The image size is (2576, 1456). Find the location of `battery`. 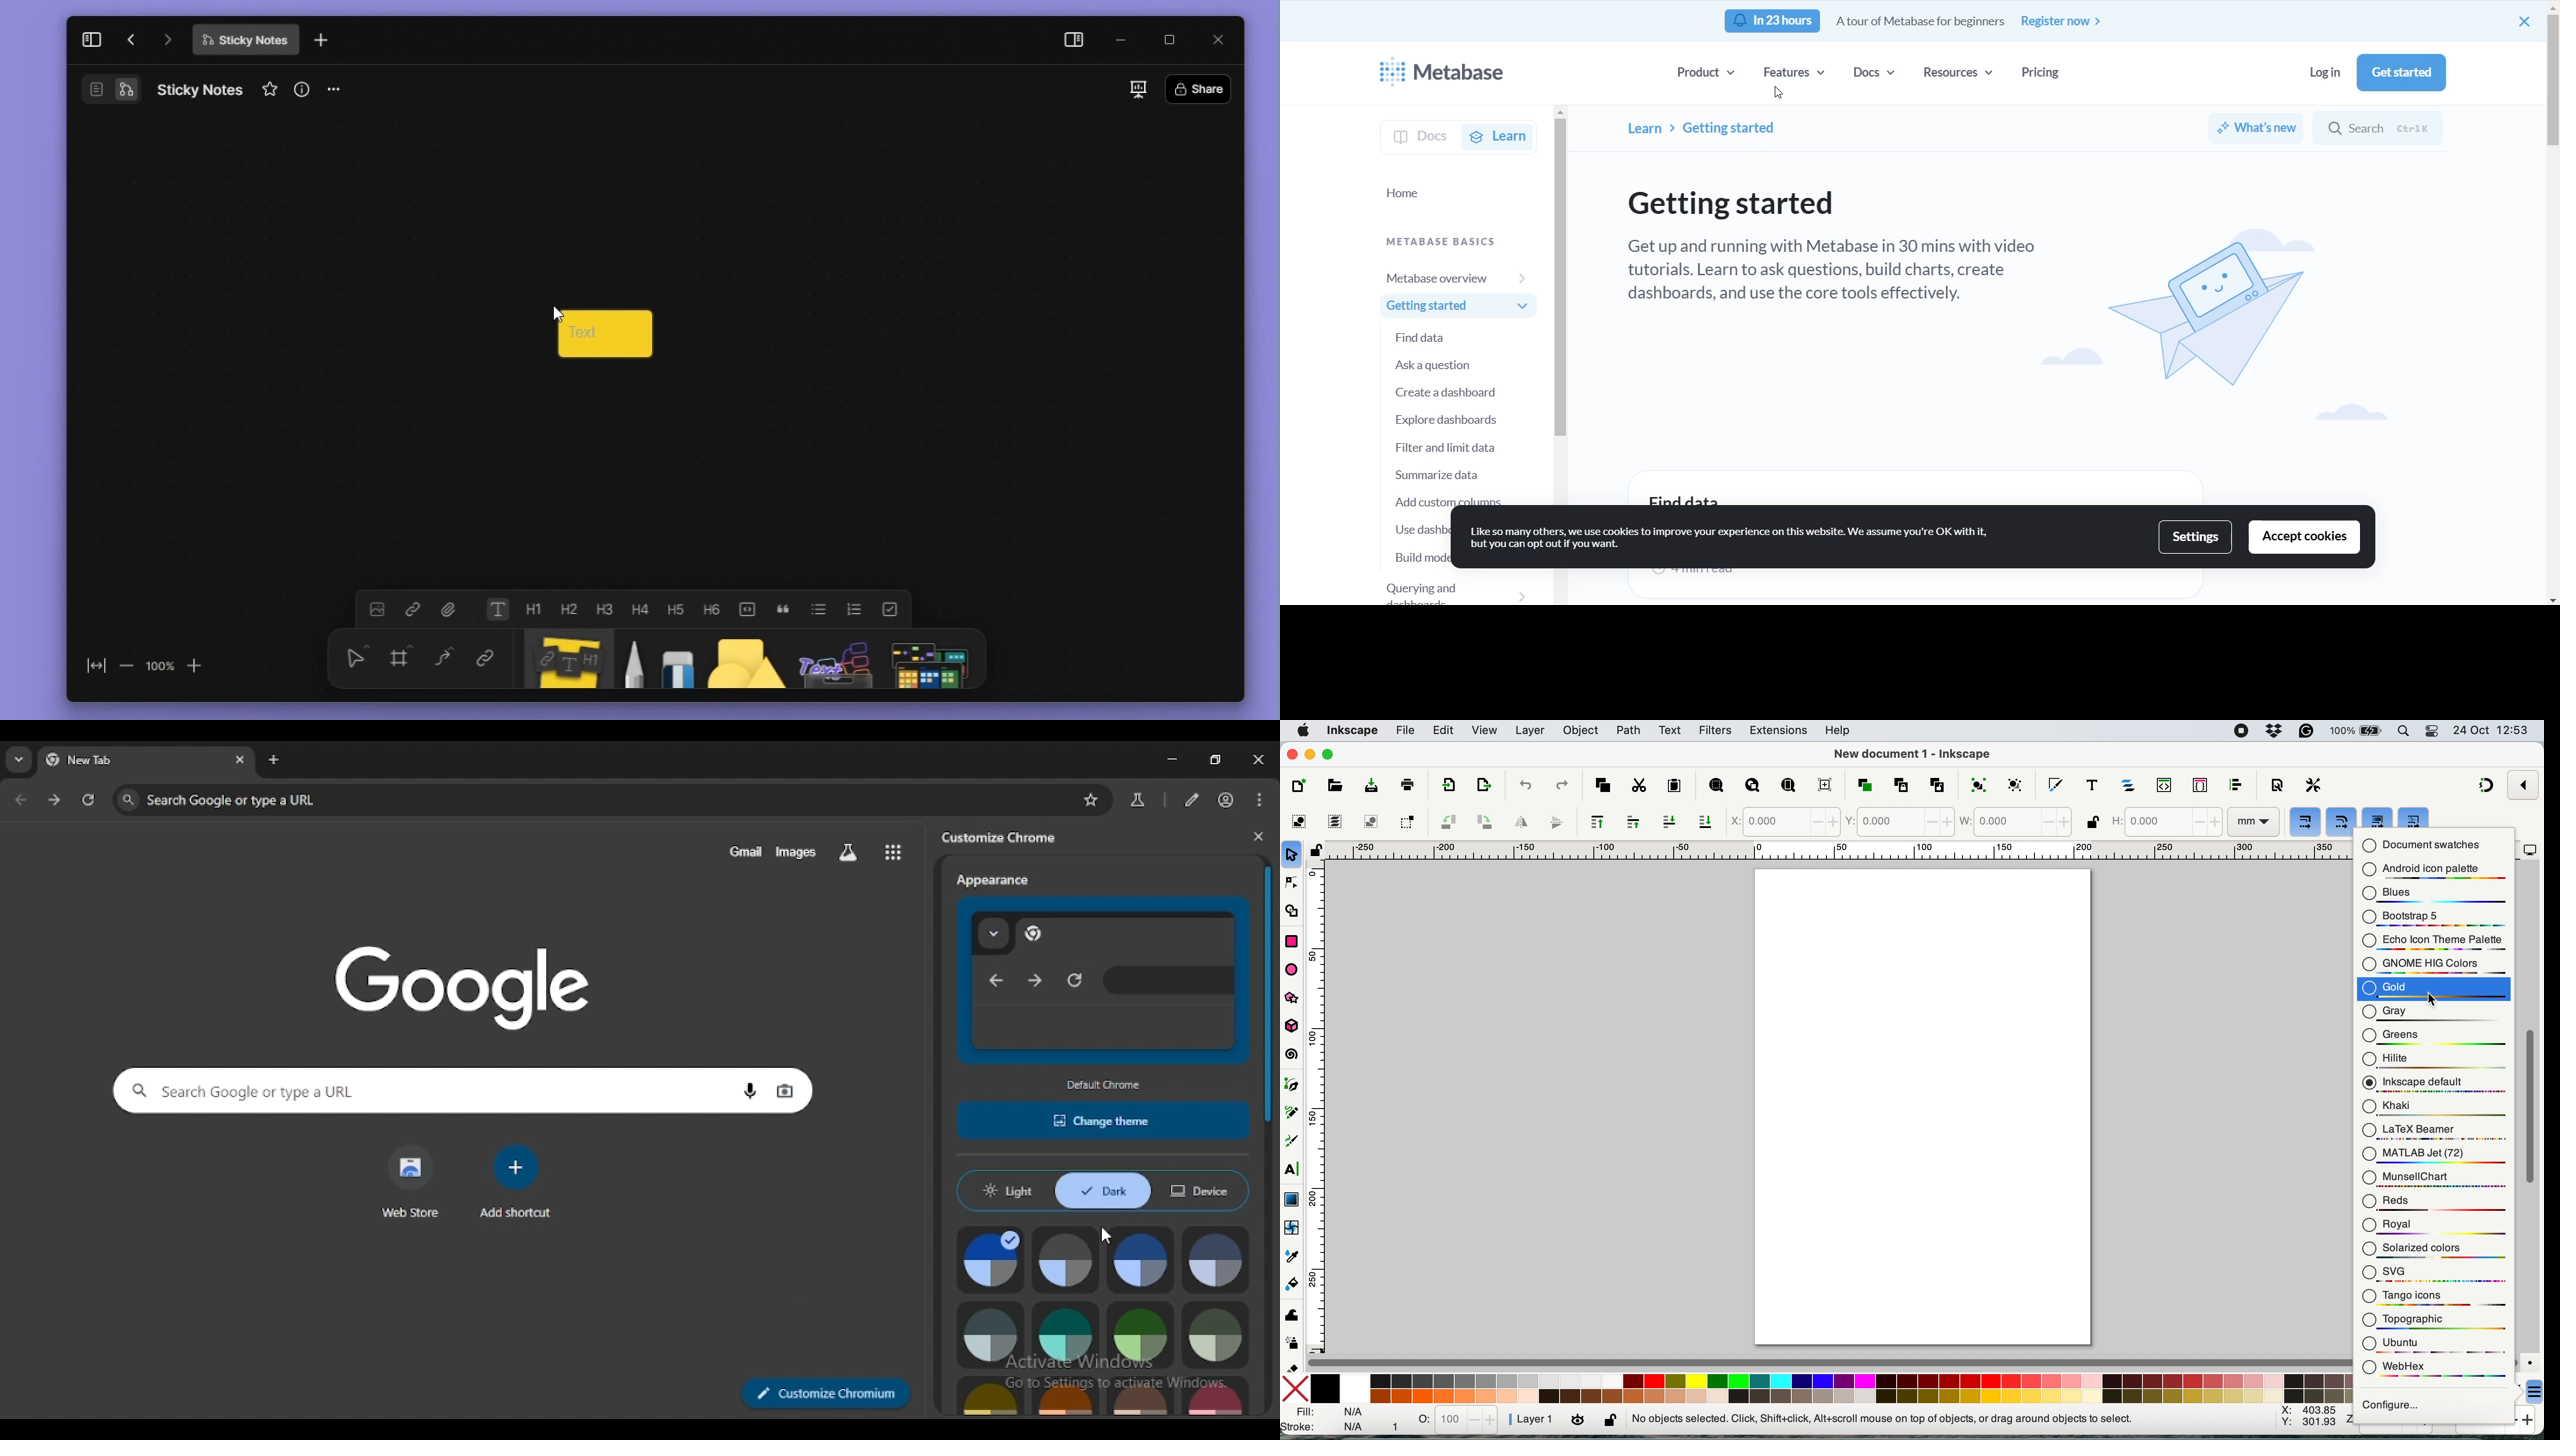

battery is located at coordinates (2355, 730).